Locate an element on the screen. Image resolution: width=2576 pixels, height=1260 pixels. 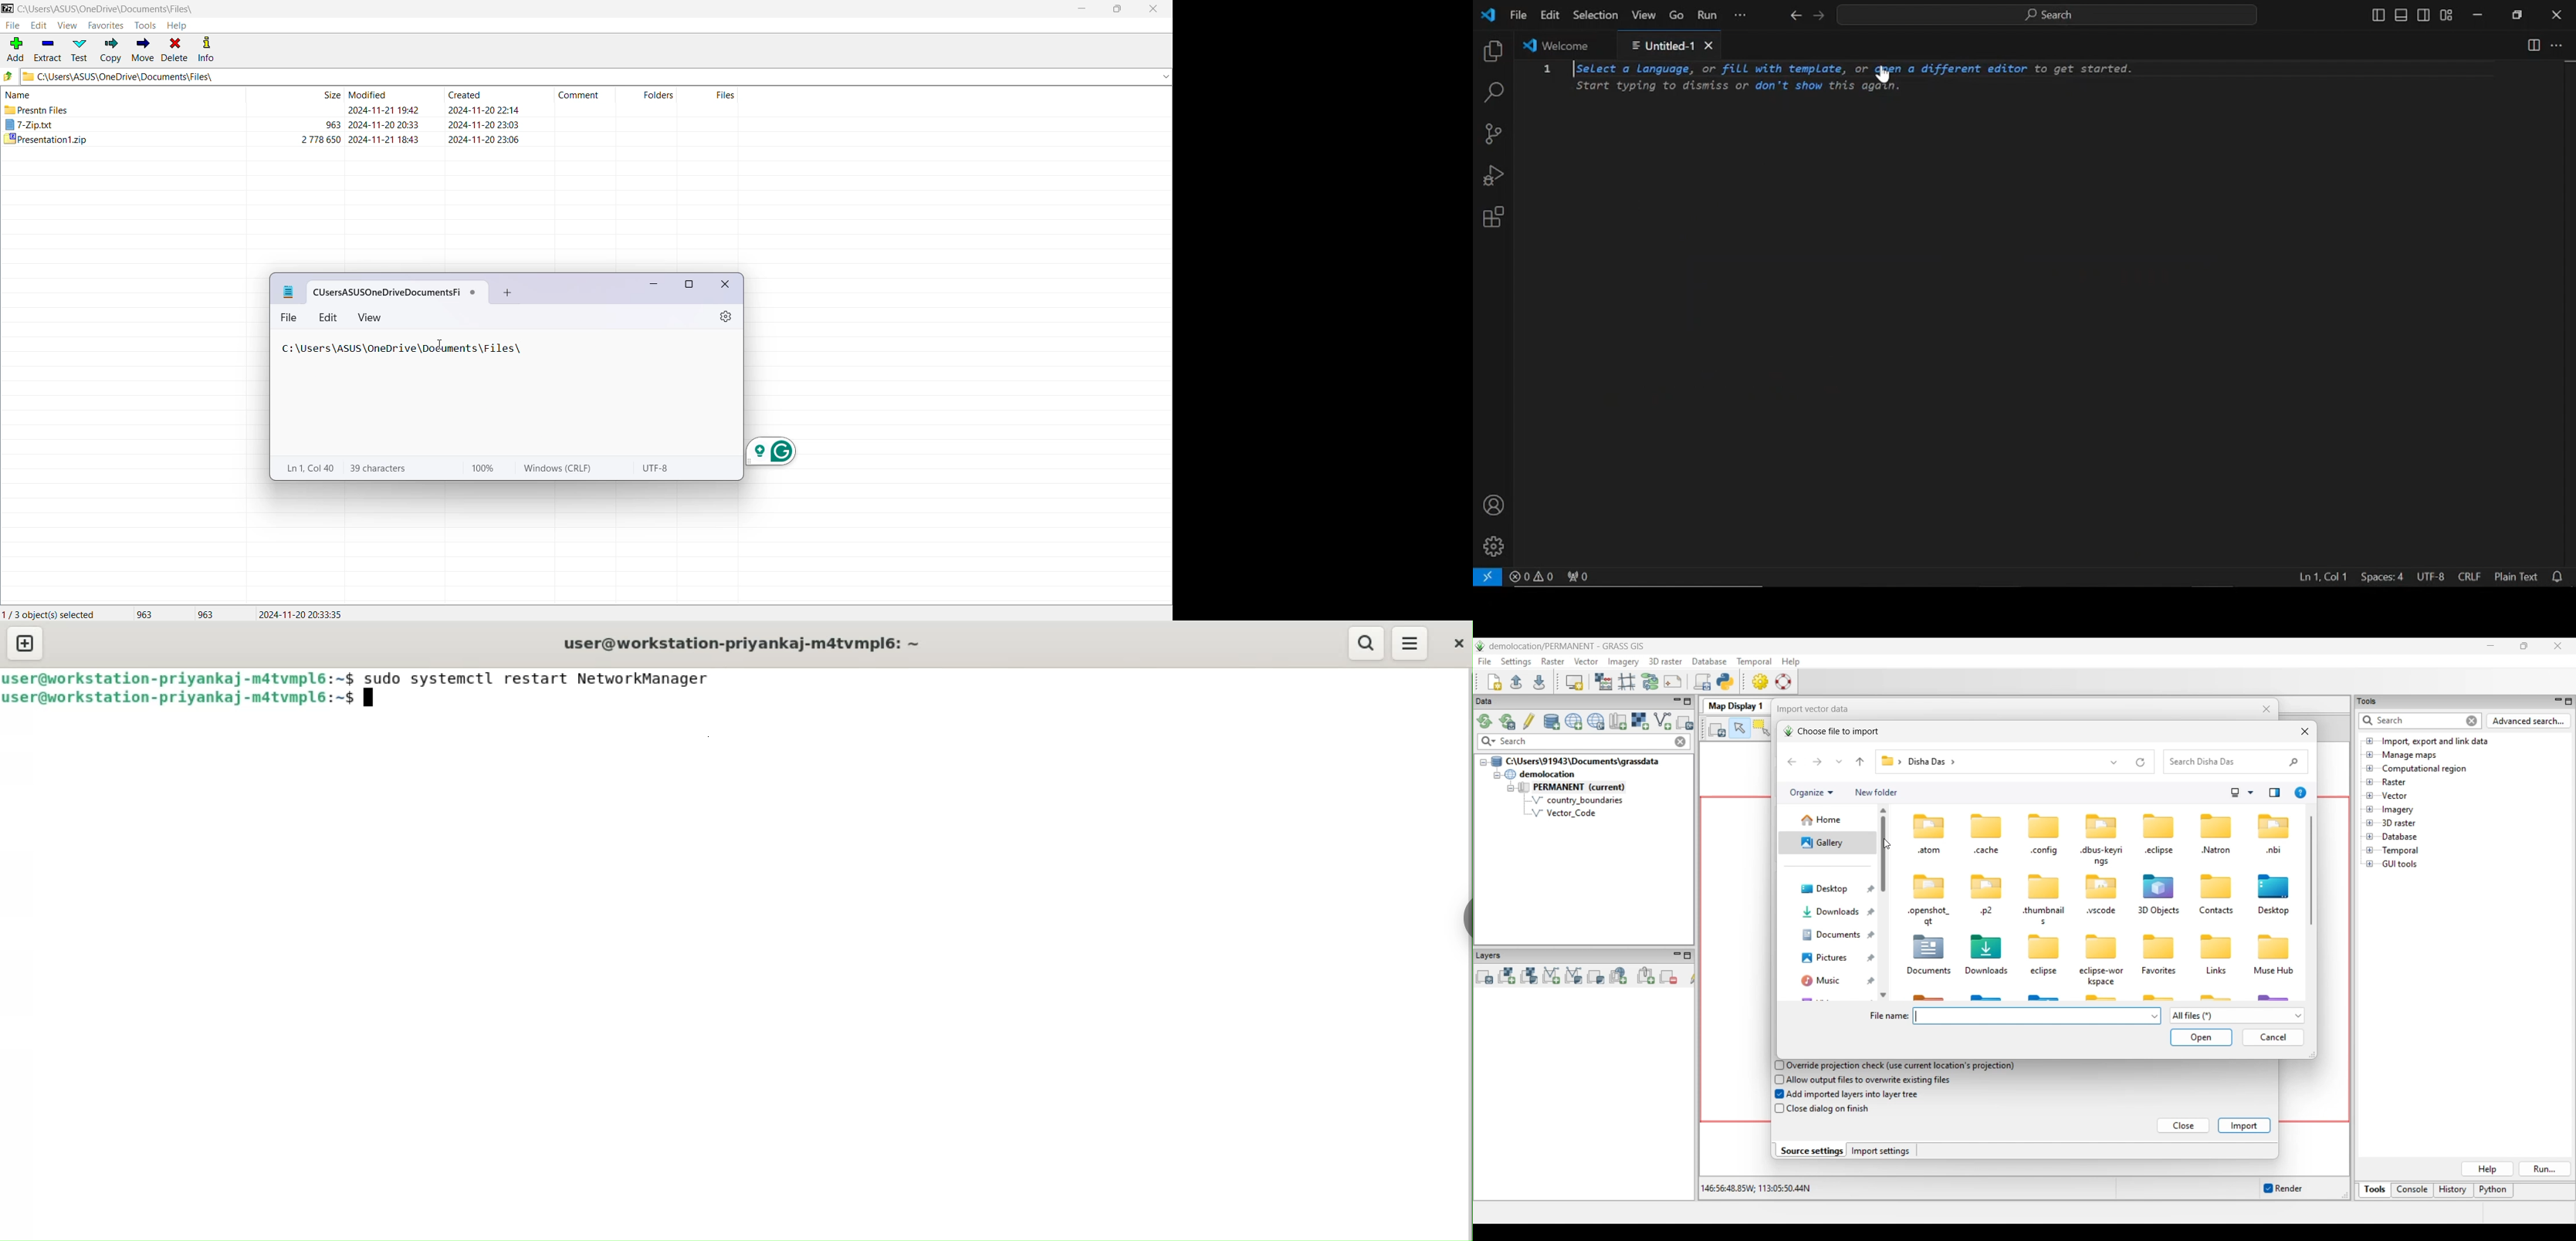
next is located at coordinates (1818, 16).